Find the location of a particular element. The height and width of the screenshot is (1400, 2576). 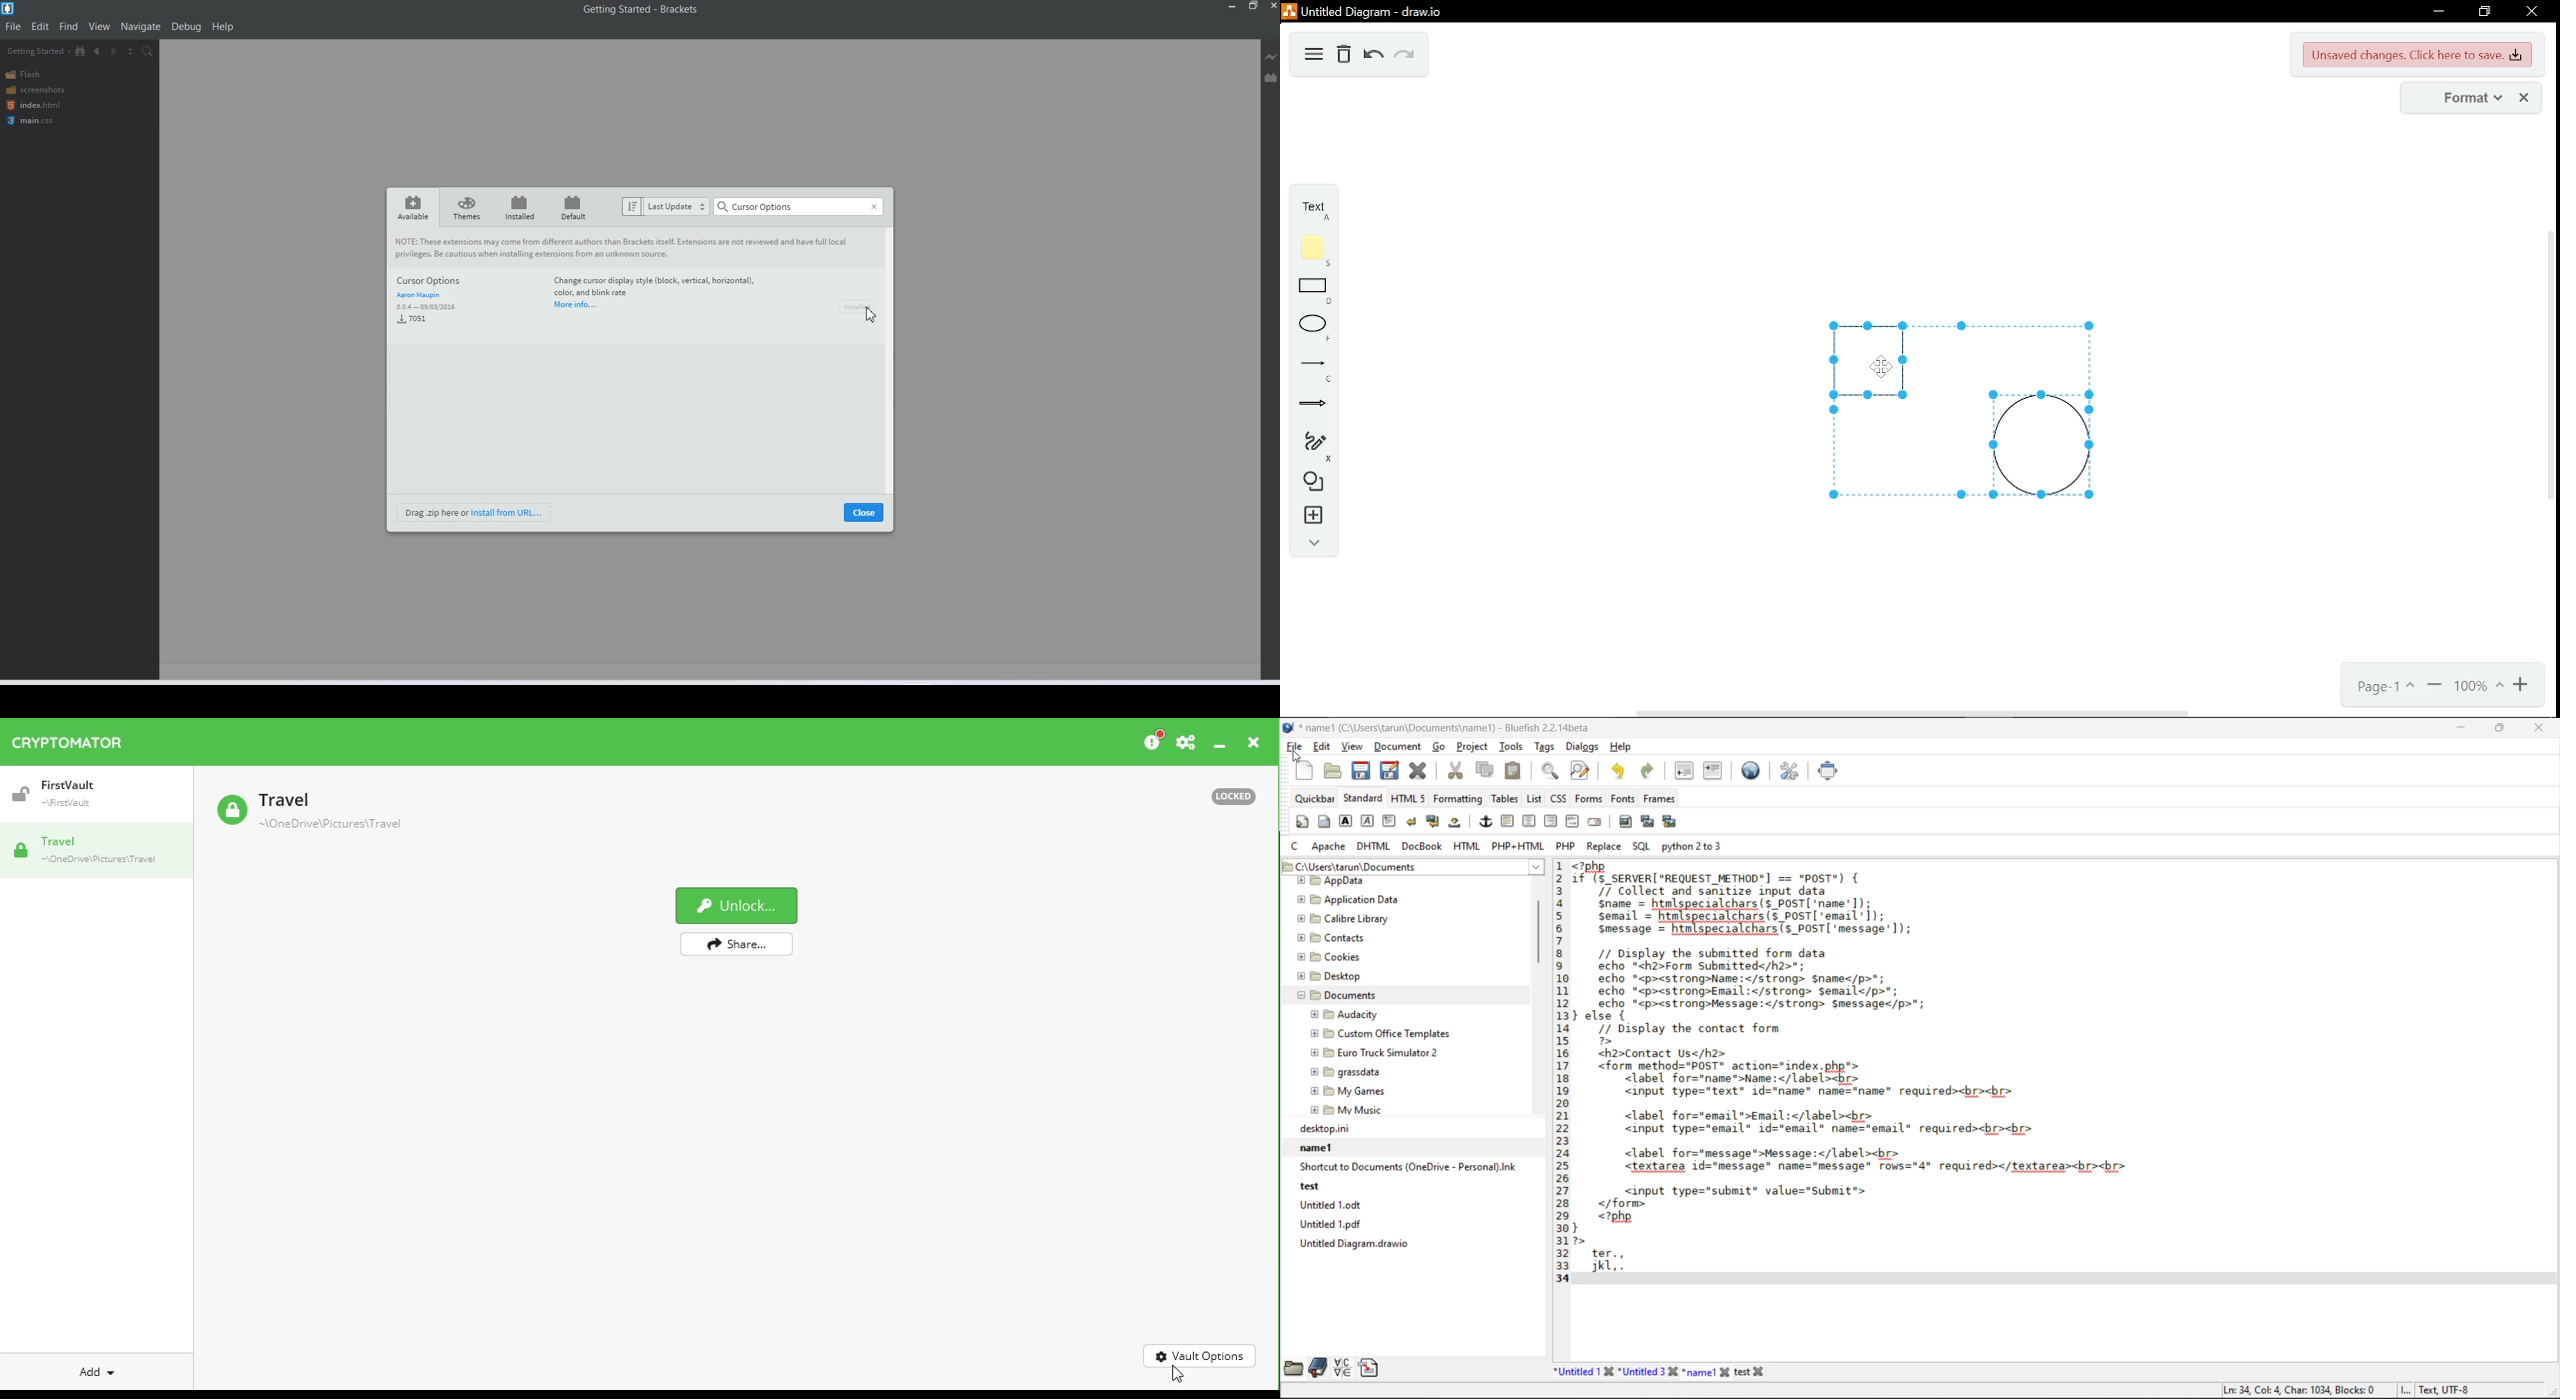

logo is located at coordinates (1289, 11).